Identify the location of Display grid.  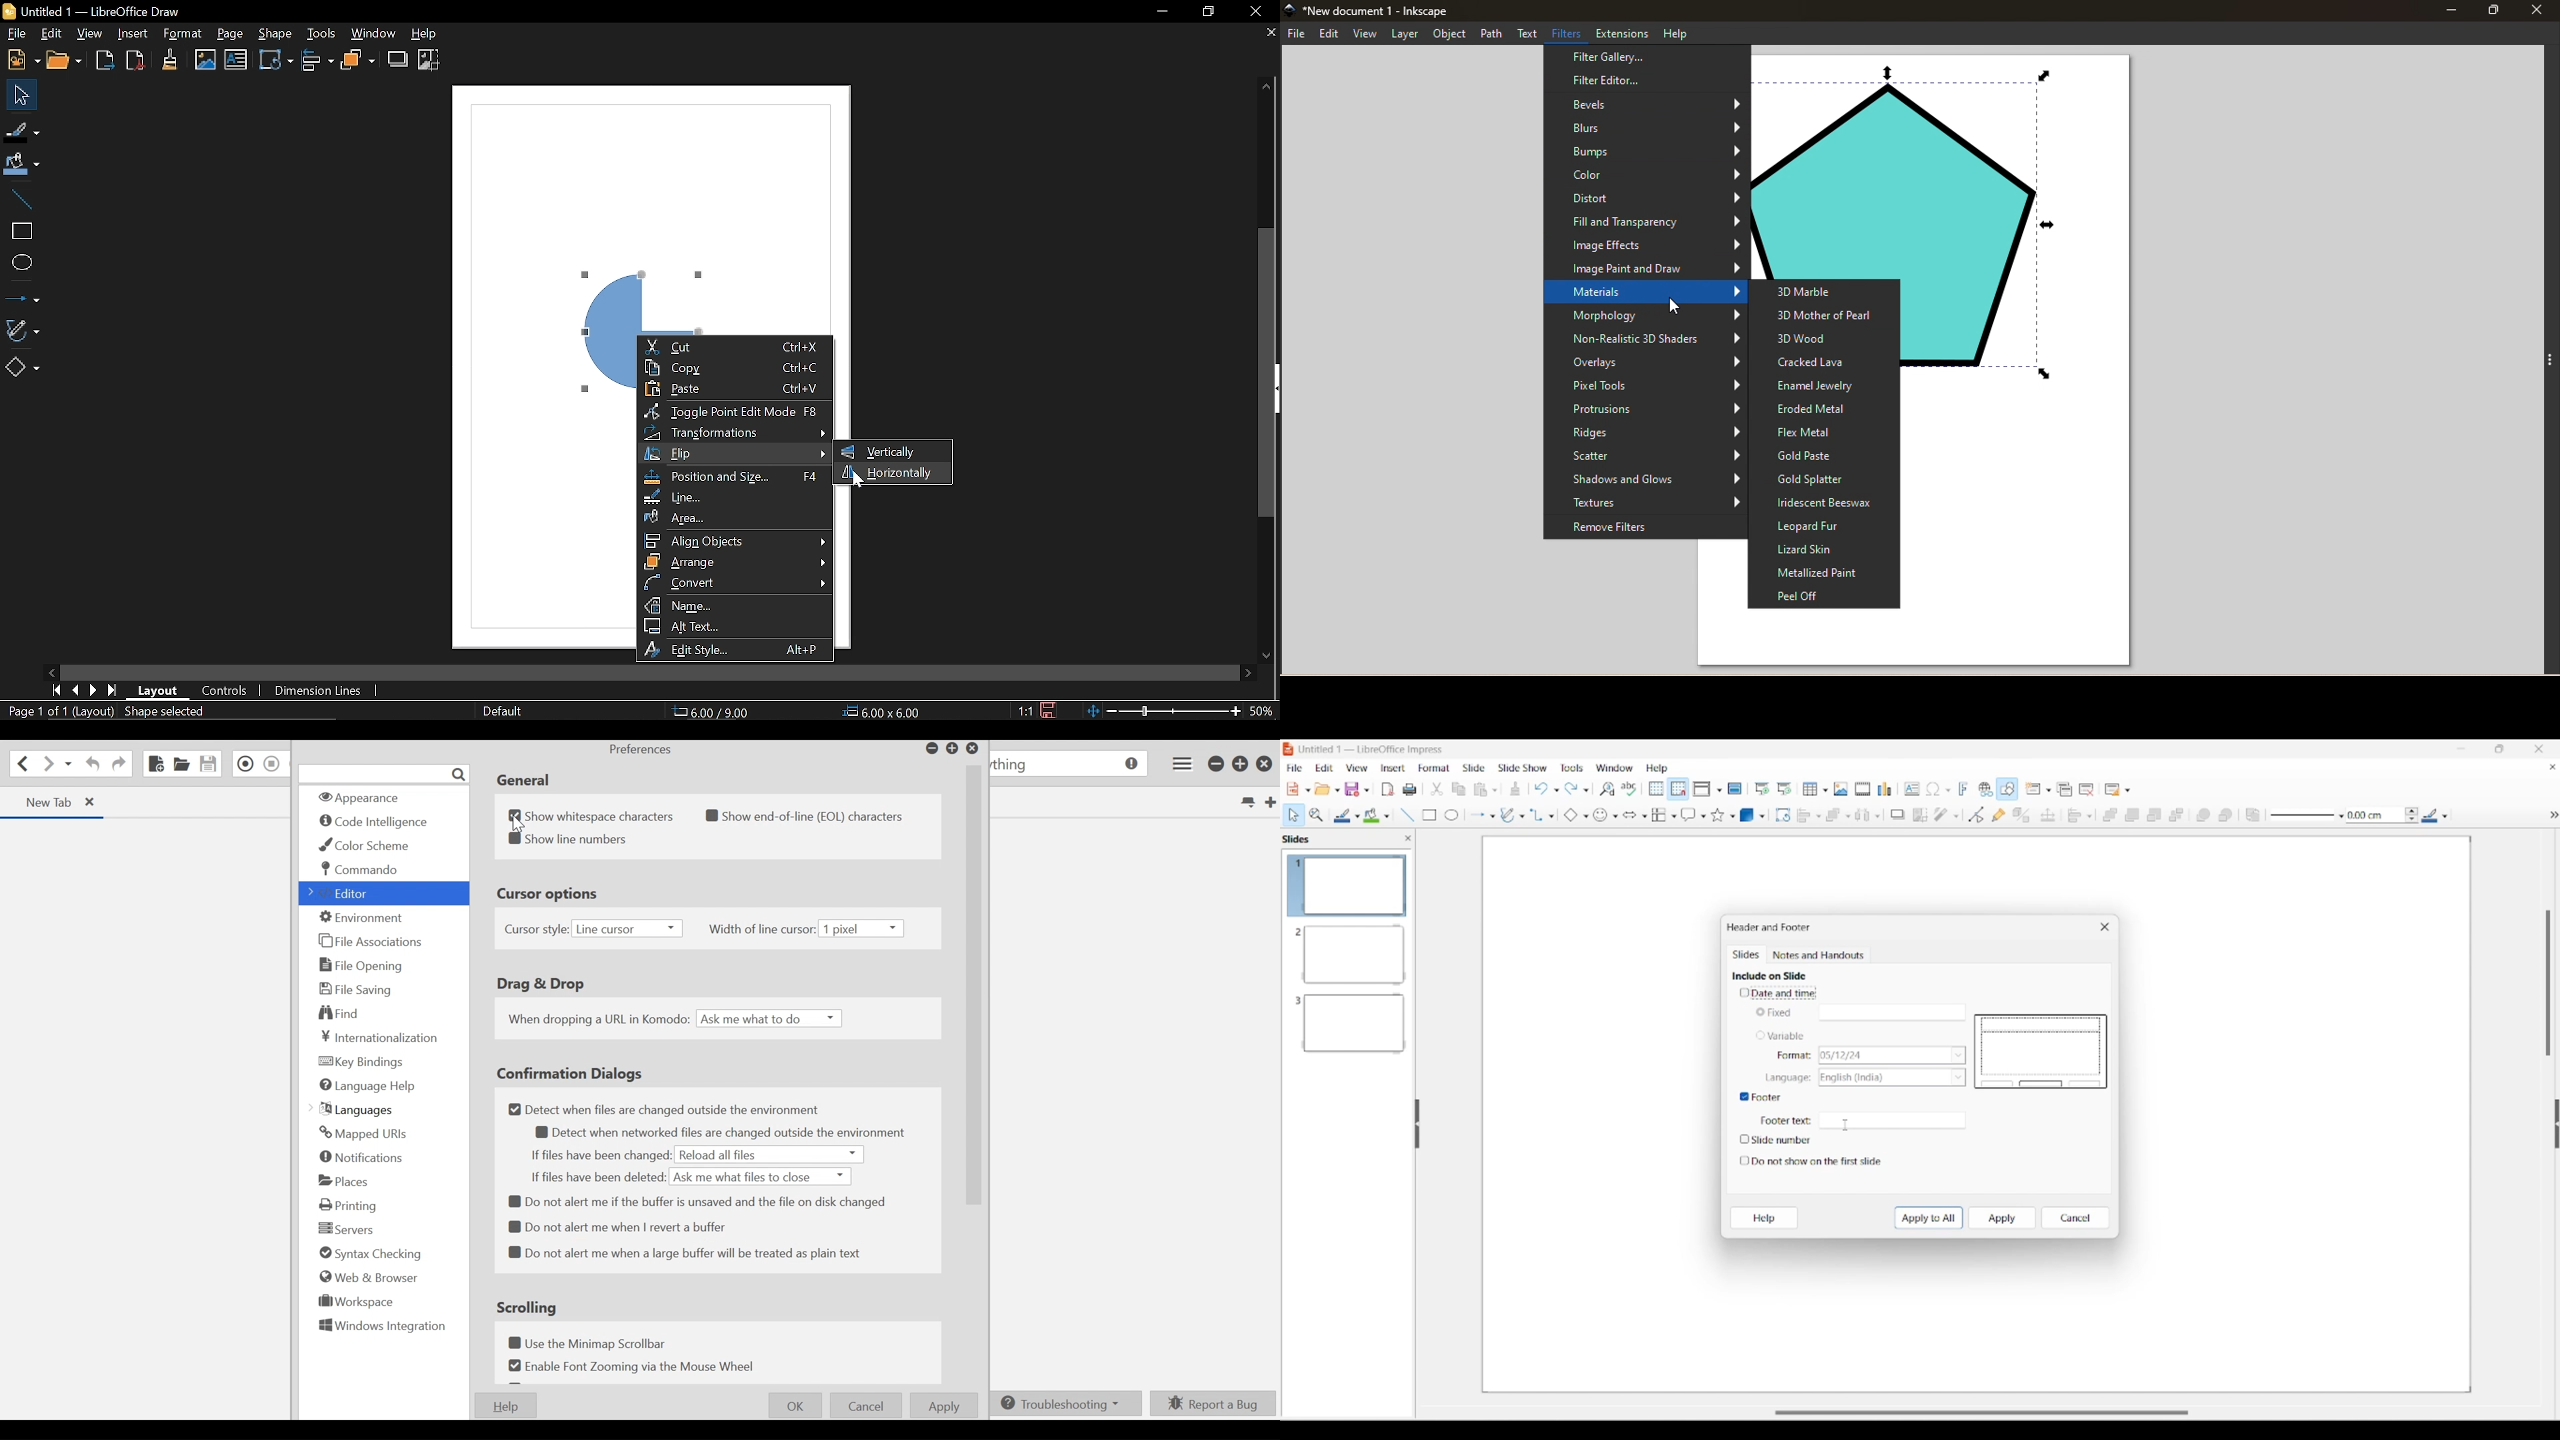
(1657, 789).